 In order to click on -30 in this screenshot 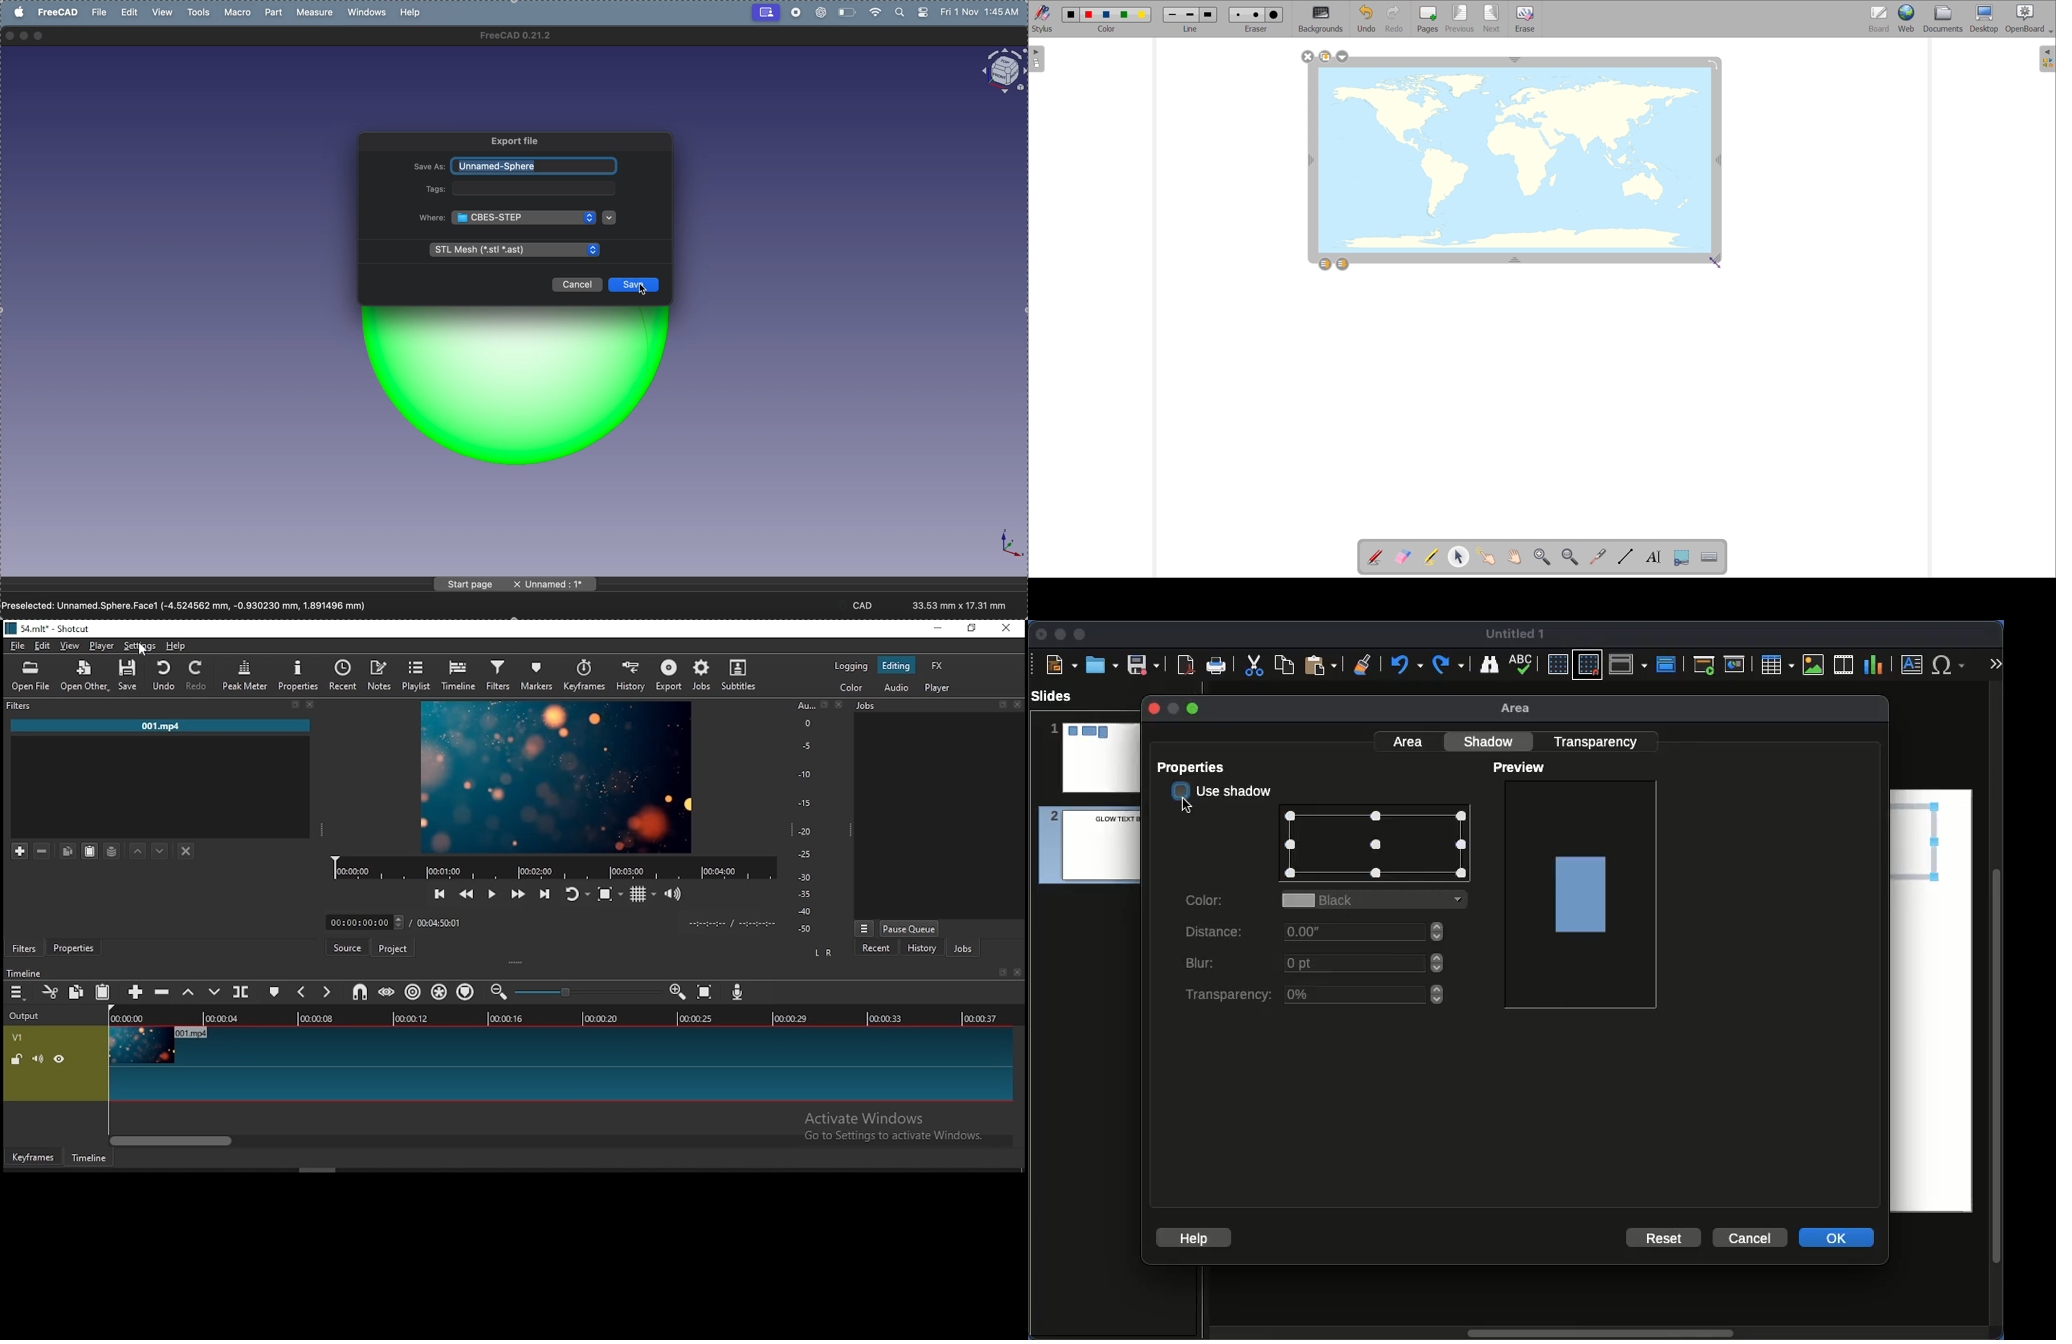, I will do `click(807, 877)`.